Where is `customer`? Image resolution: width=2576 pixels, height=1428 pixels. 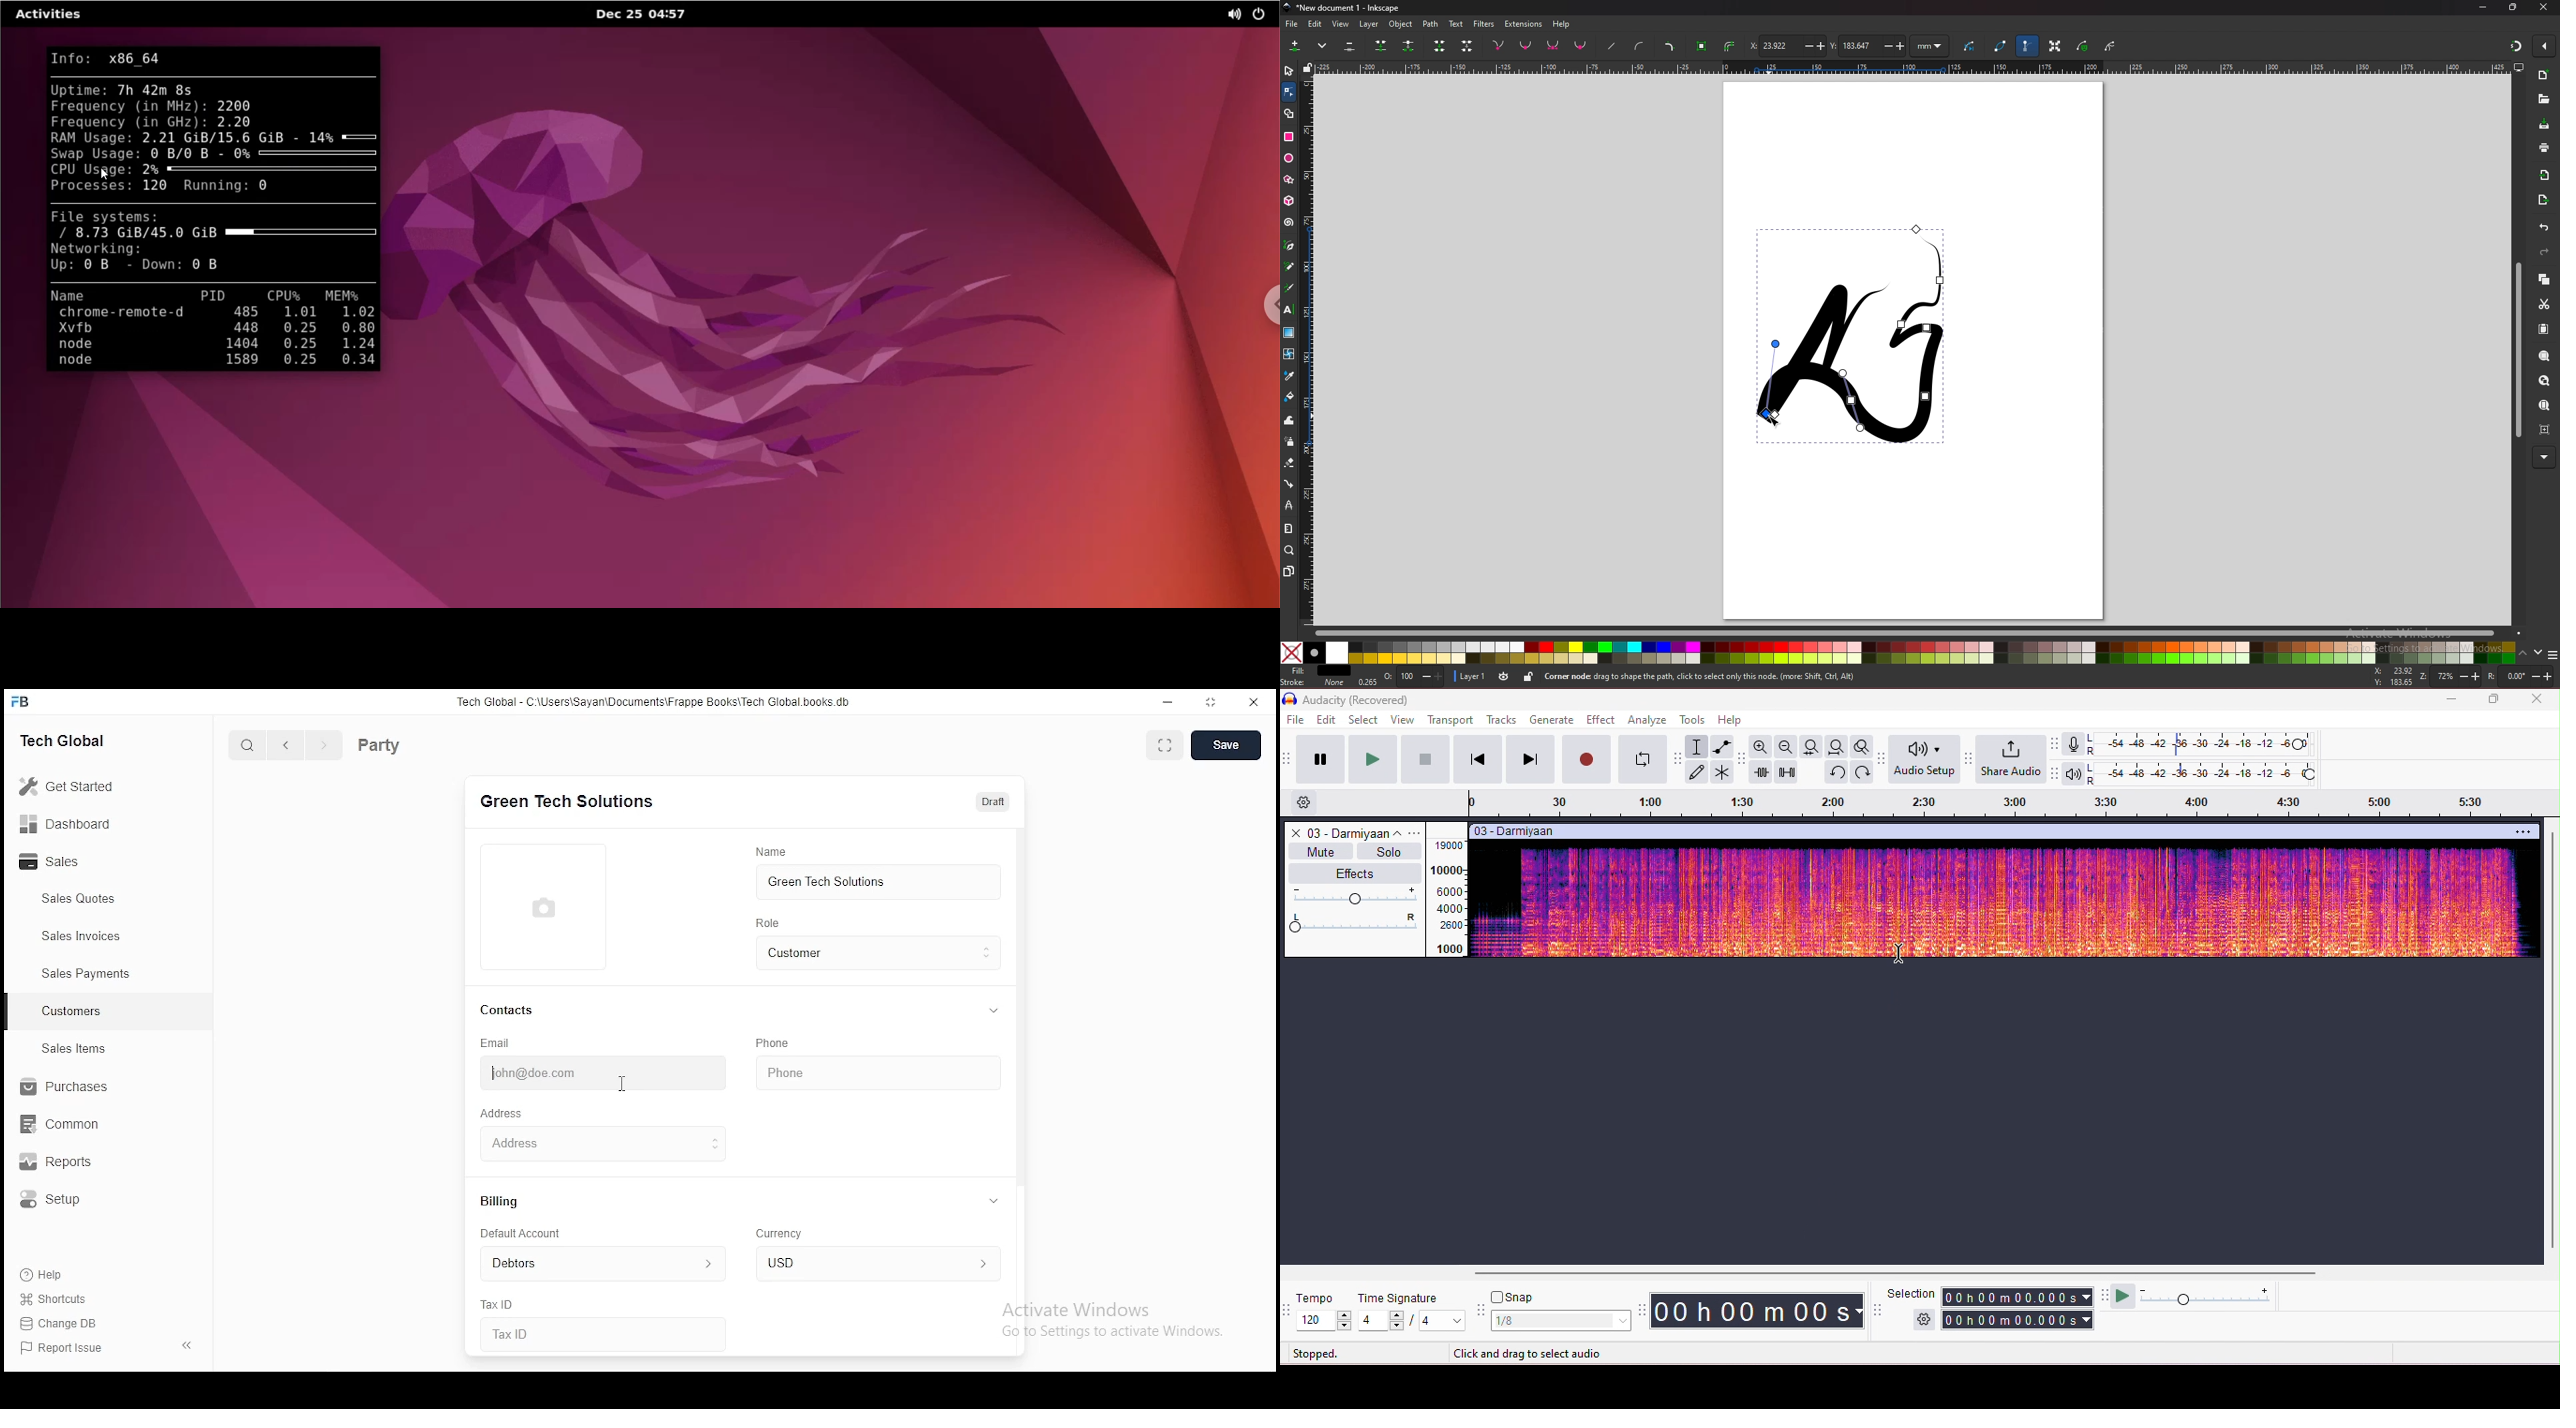 customer is located at coordinates (874, 952).